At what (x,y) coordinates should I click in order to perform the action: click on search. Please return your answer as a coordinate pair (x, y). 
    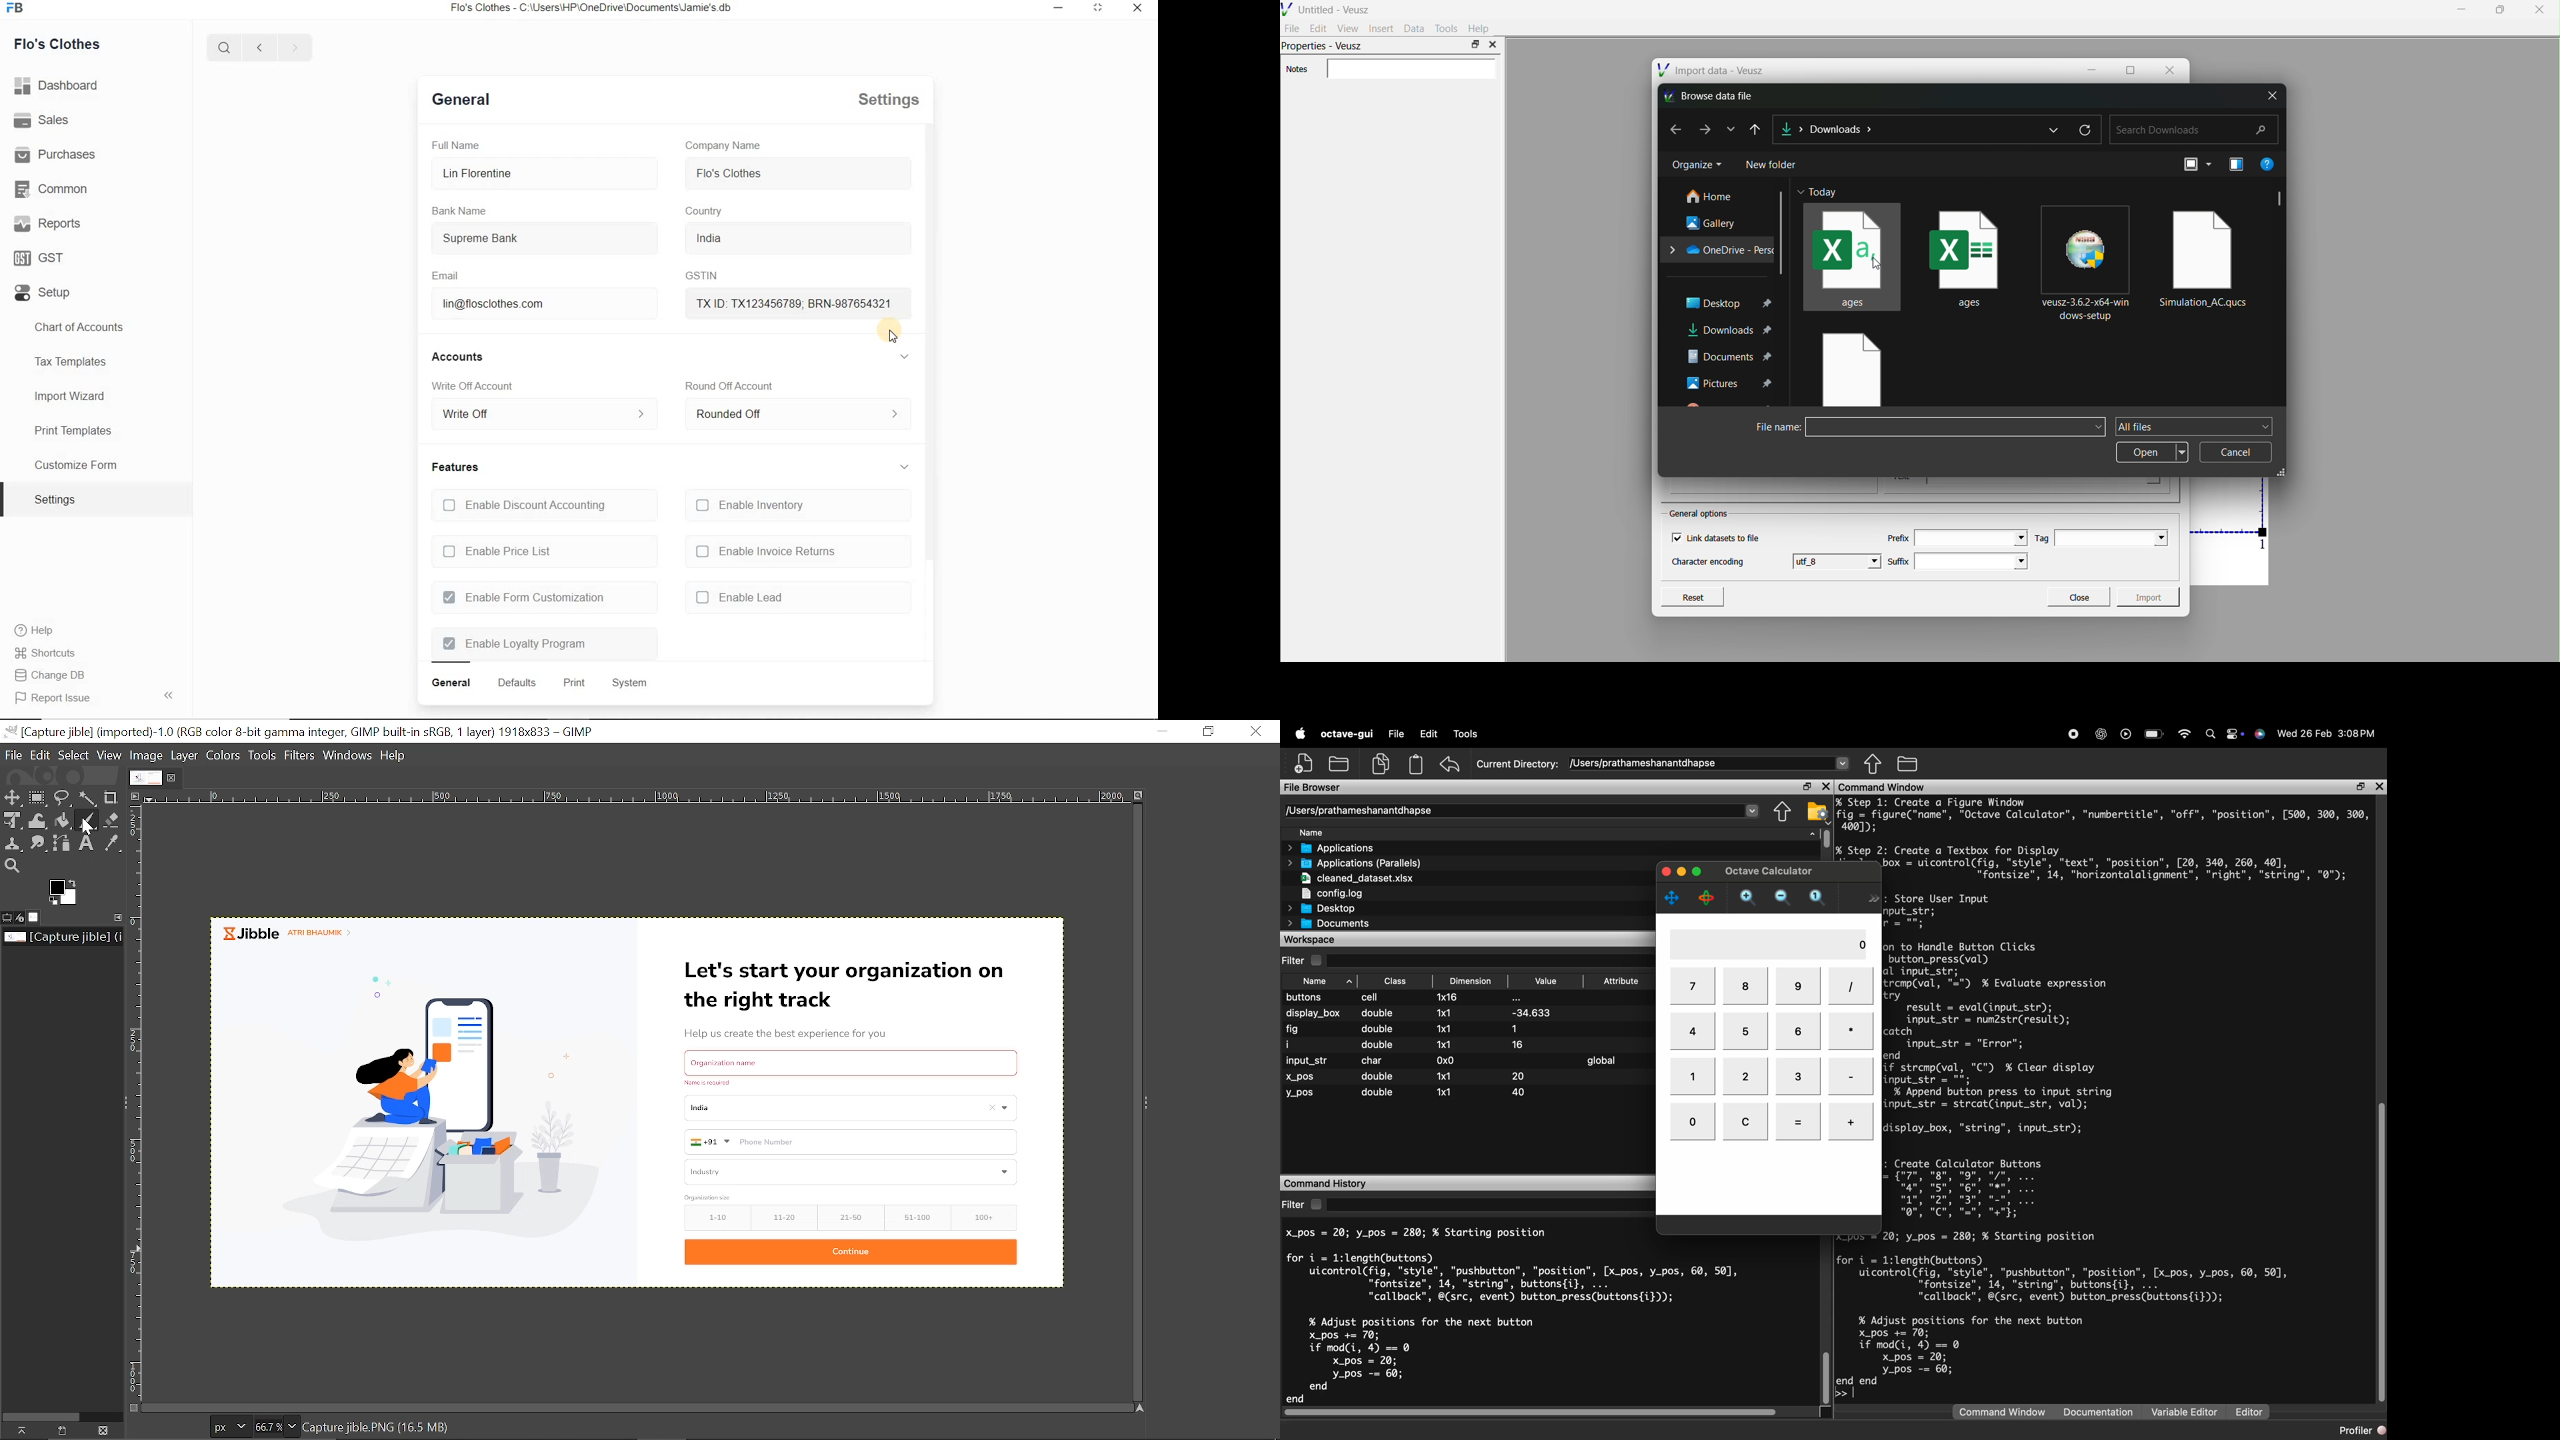
    Looking at the image, I should click on (2209, 734).